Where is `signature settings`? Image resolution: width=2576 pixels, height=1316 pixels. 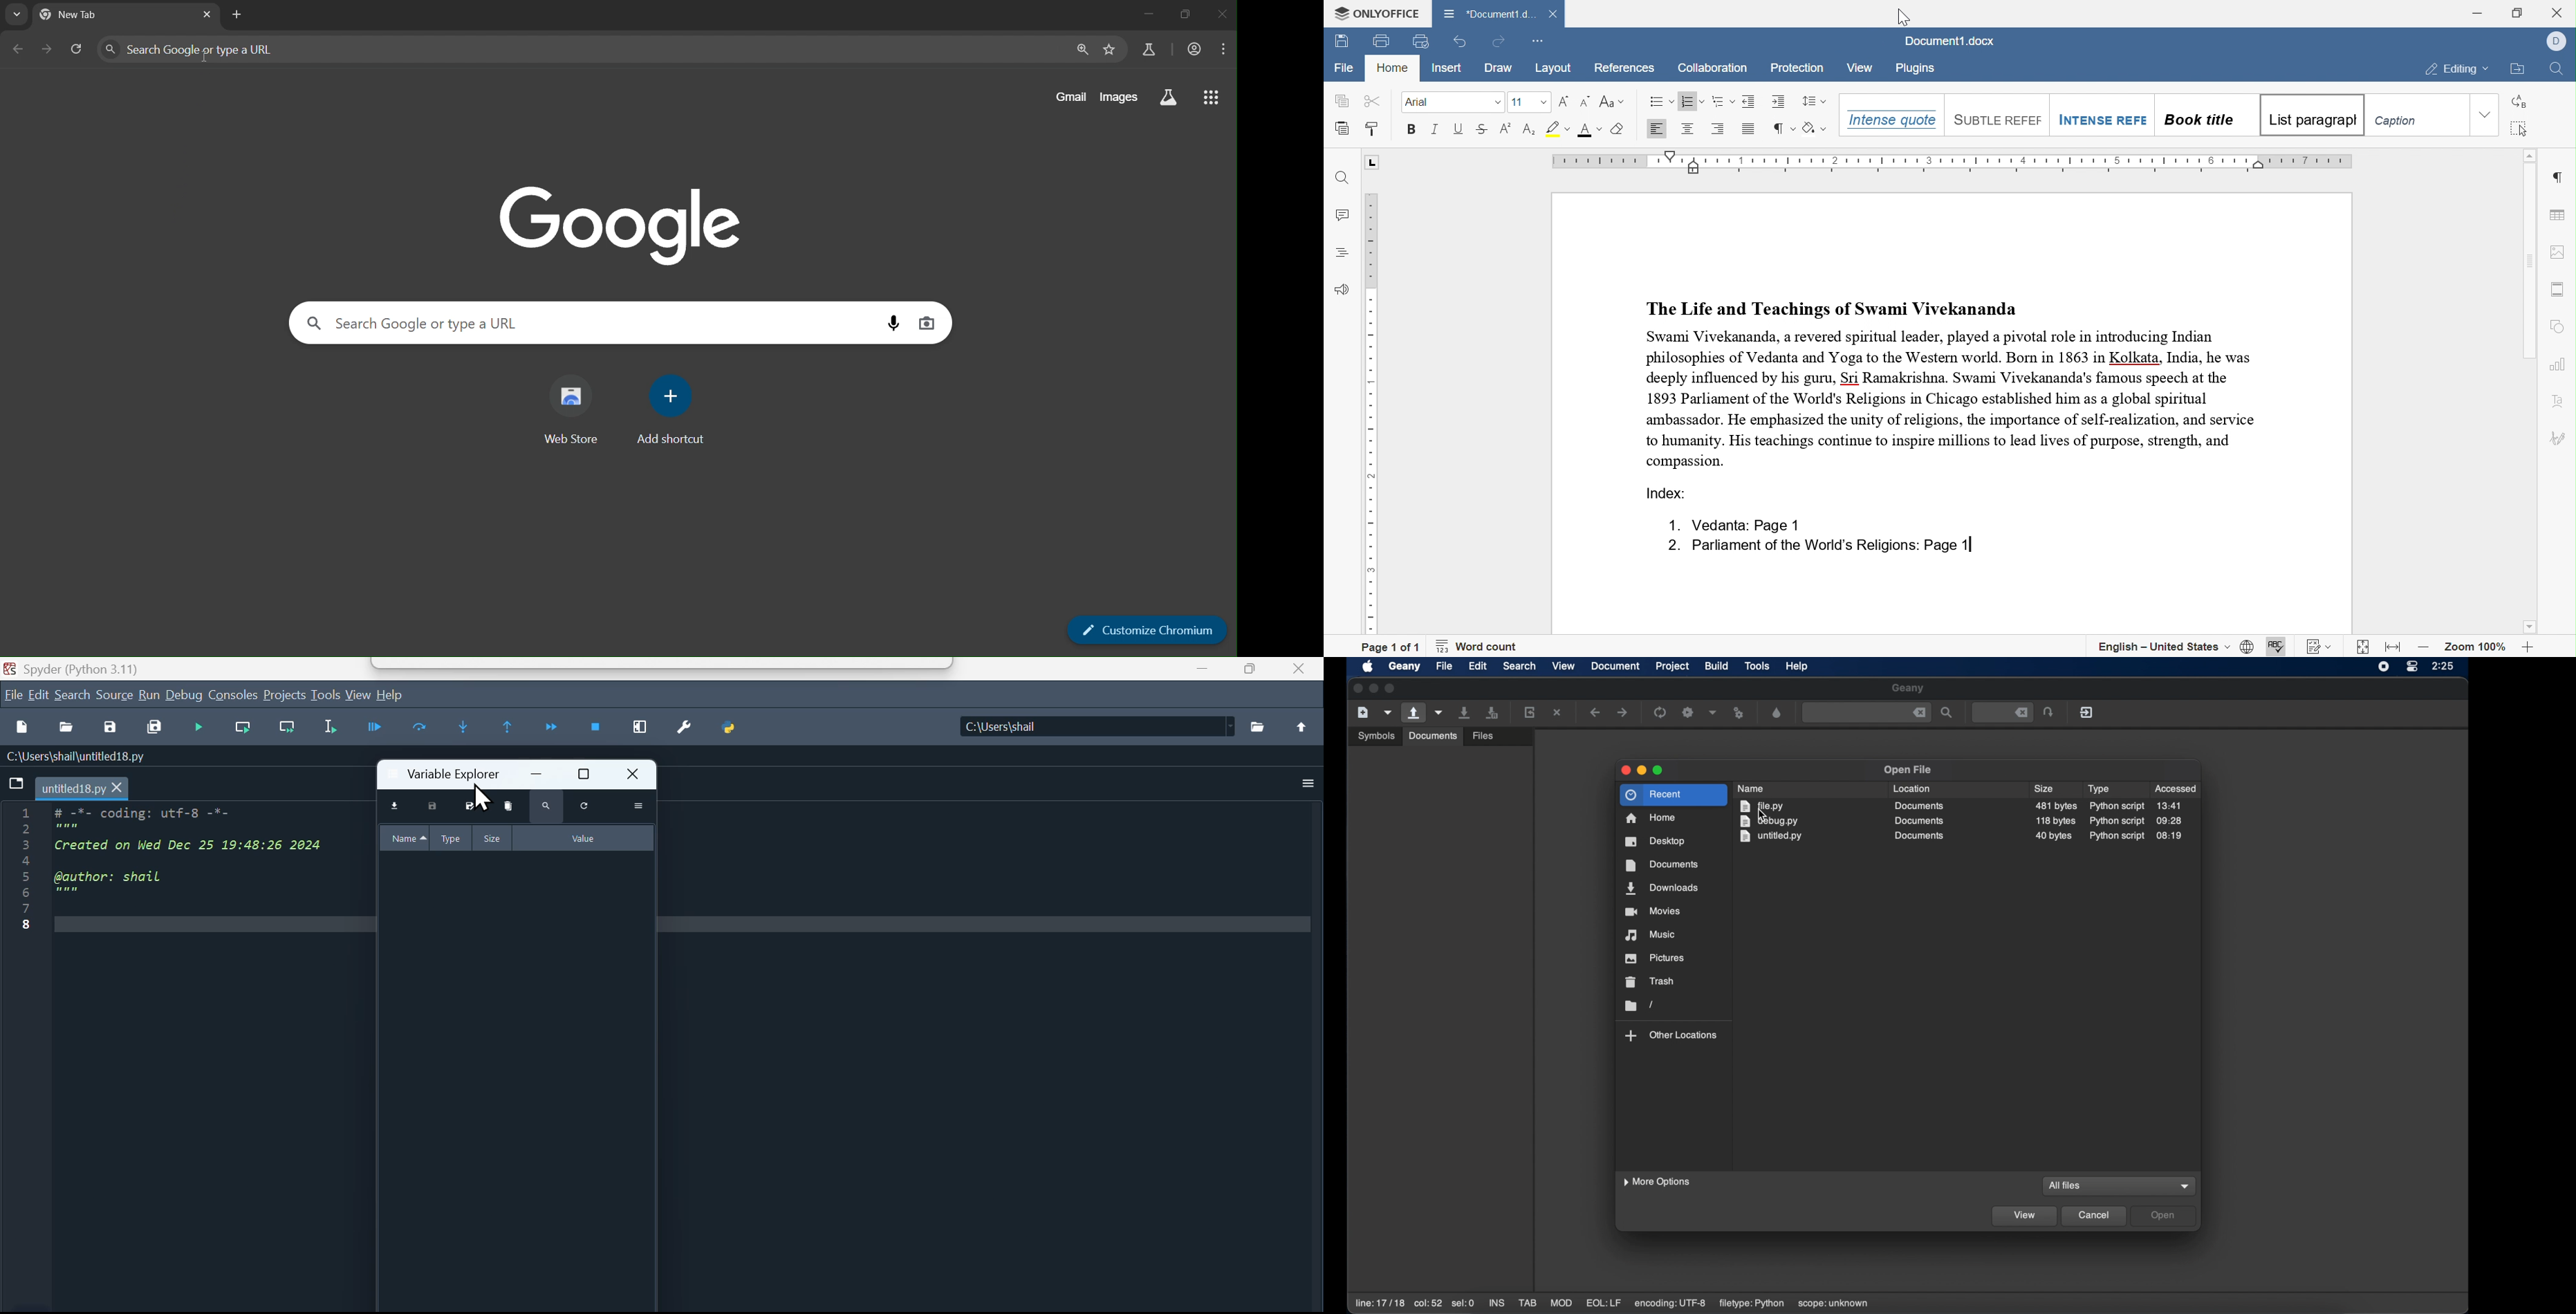 signature settings is located at coordinates (2557, 441).